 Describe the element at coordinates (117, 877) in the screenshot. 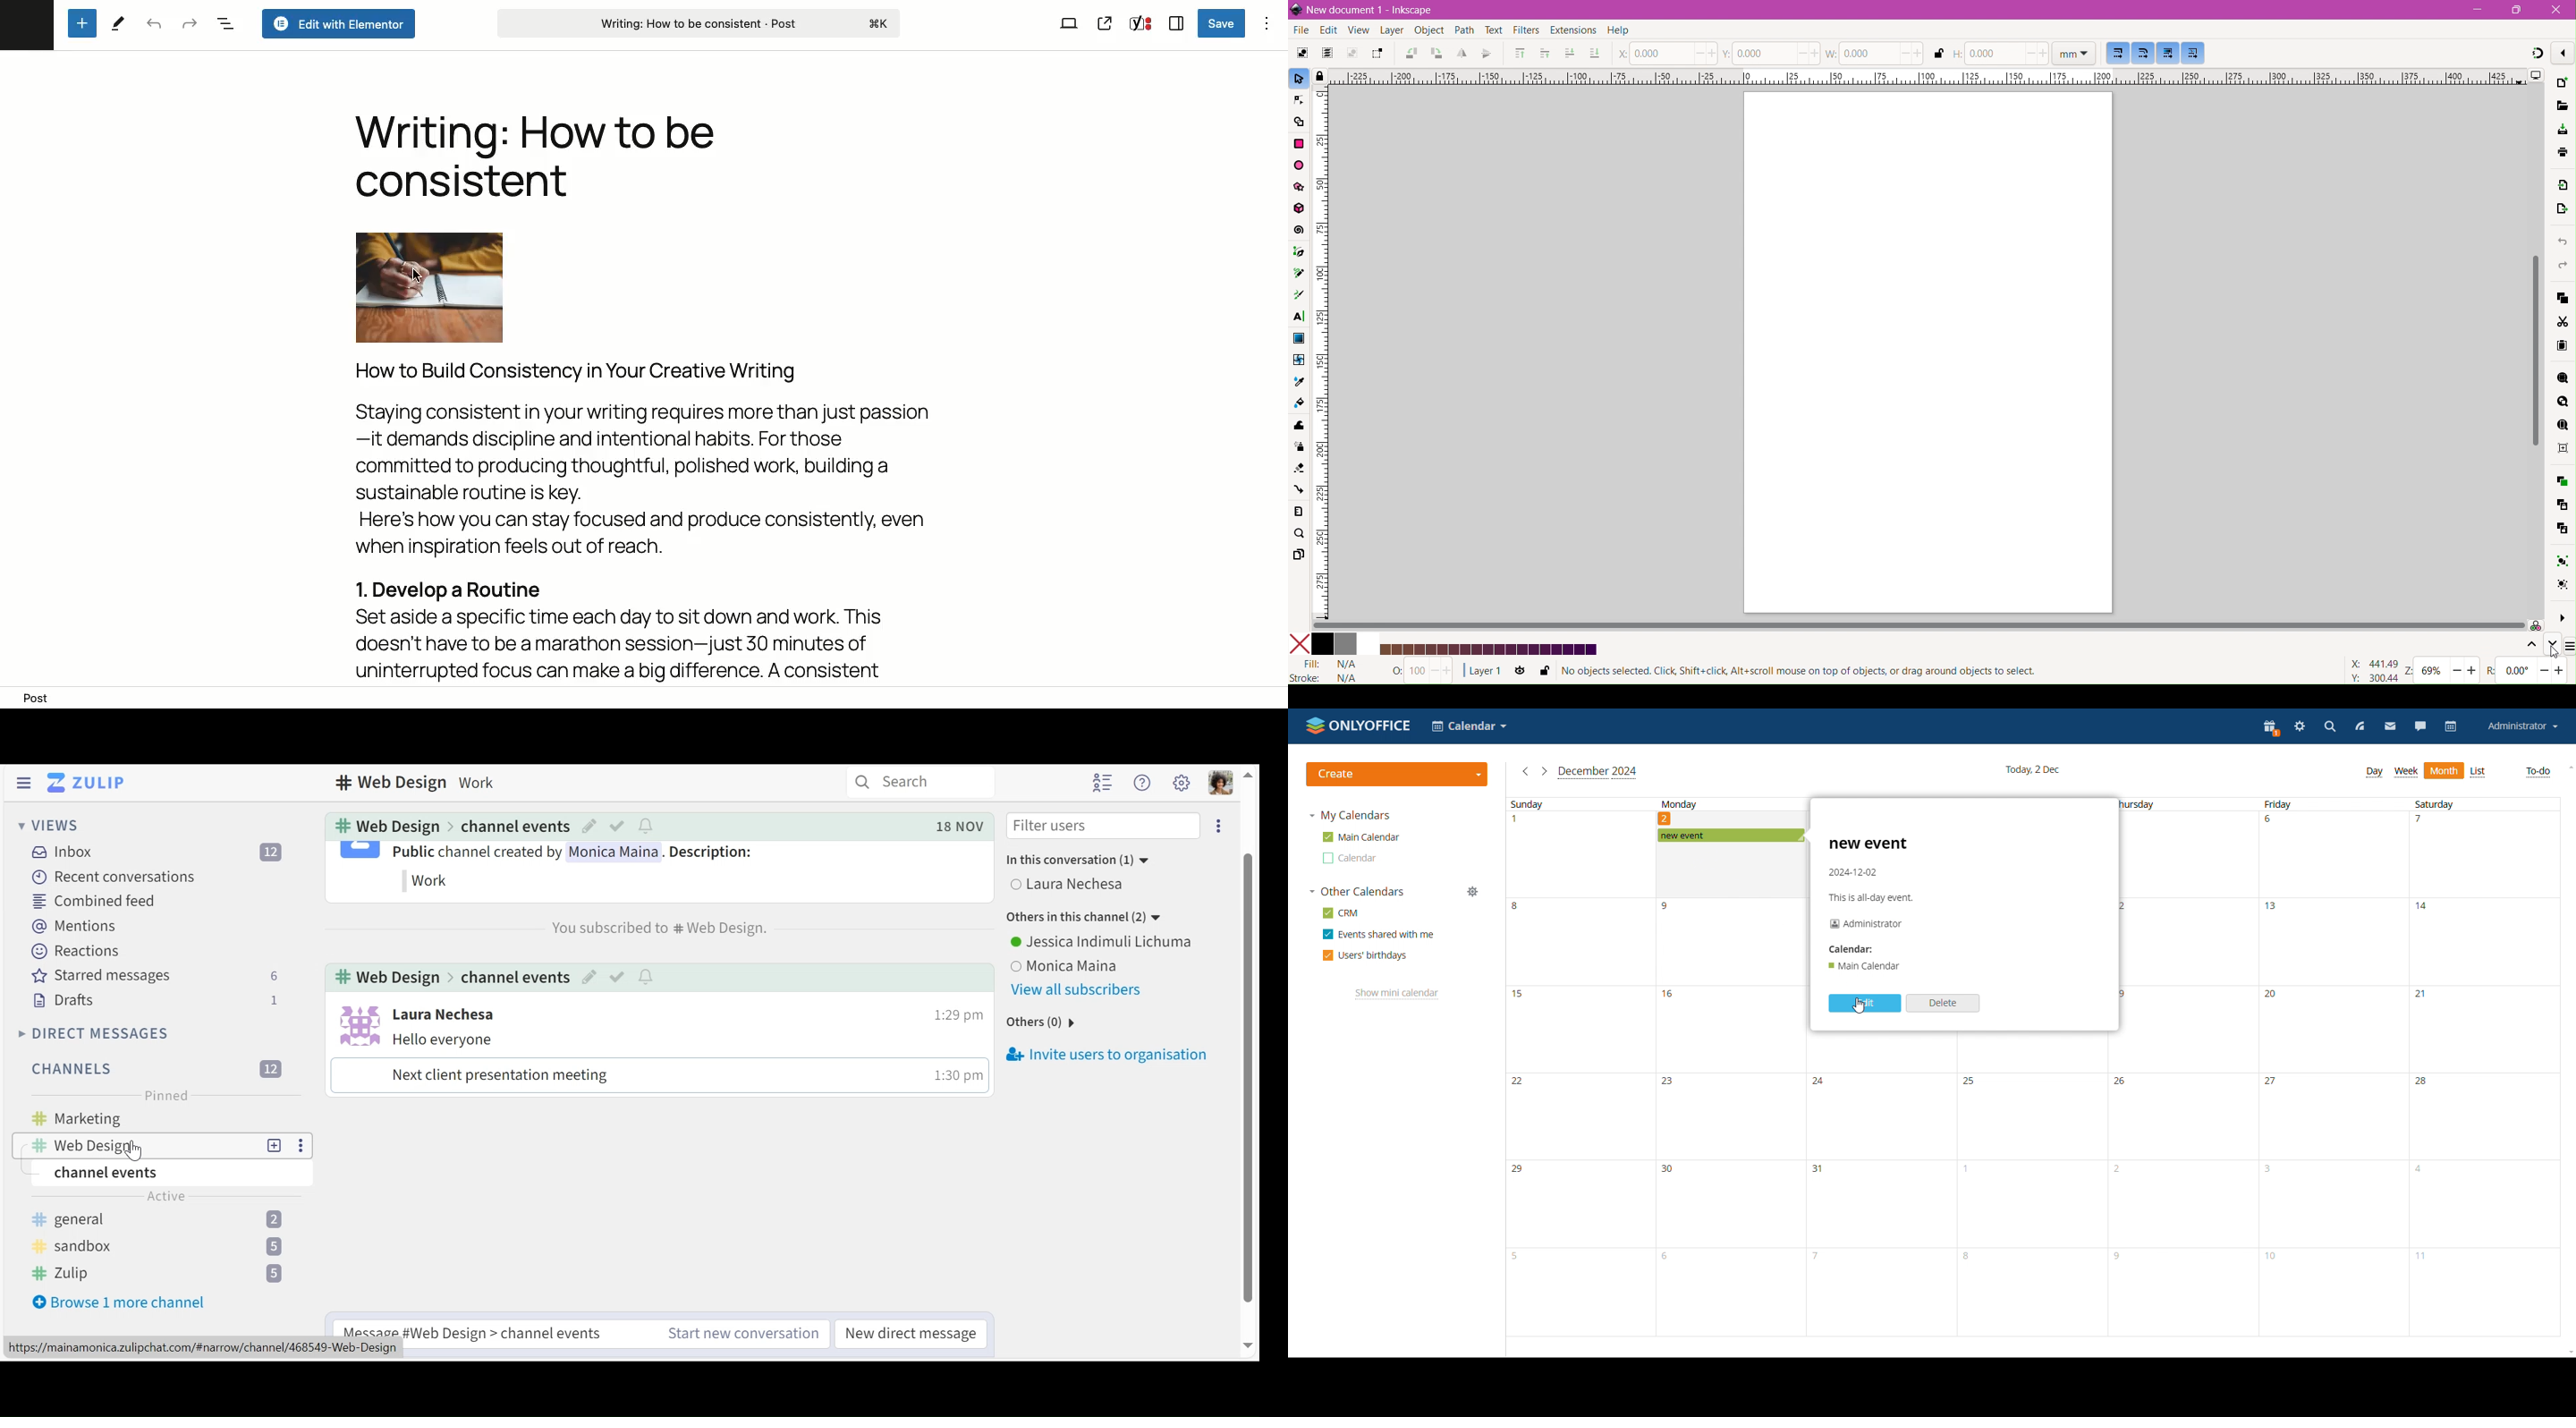

I see `Recent Conversations` at that location.